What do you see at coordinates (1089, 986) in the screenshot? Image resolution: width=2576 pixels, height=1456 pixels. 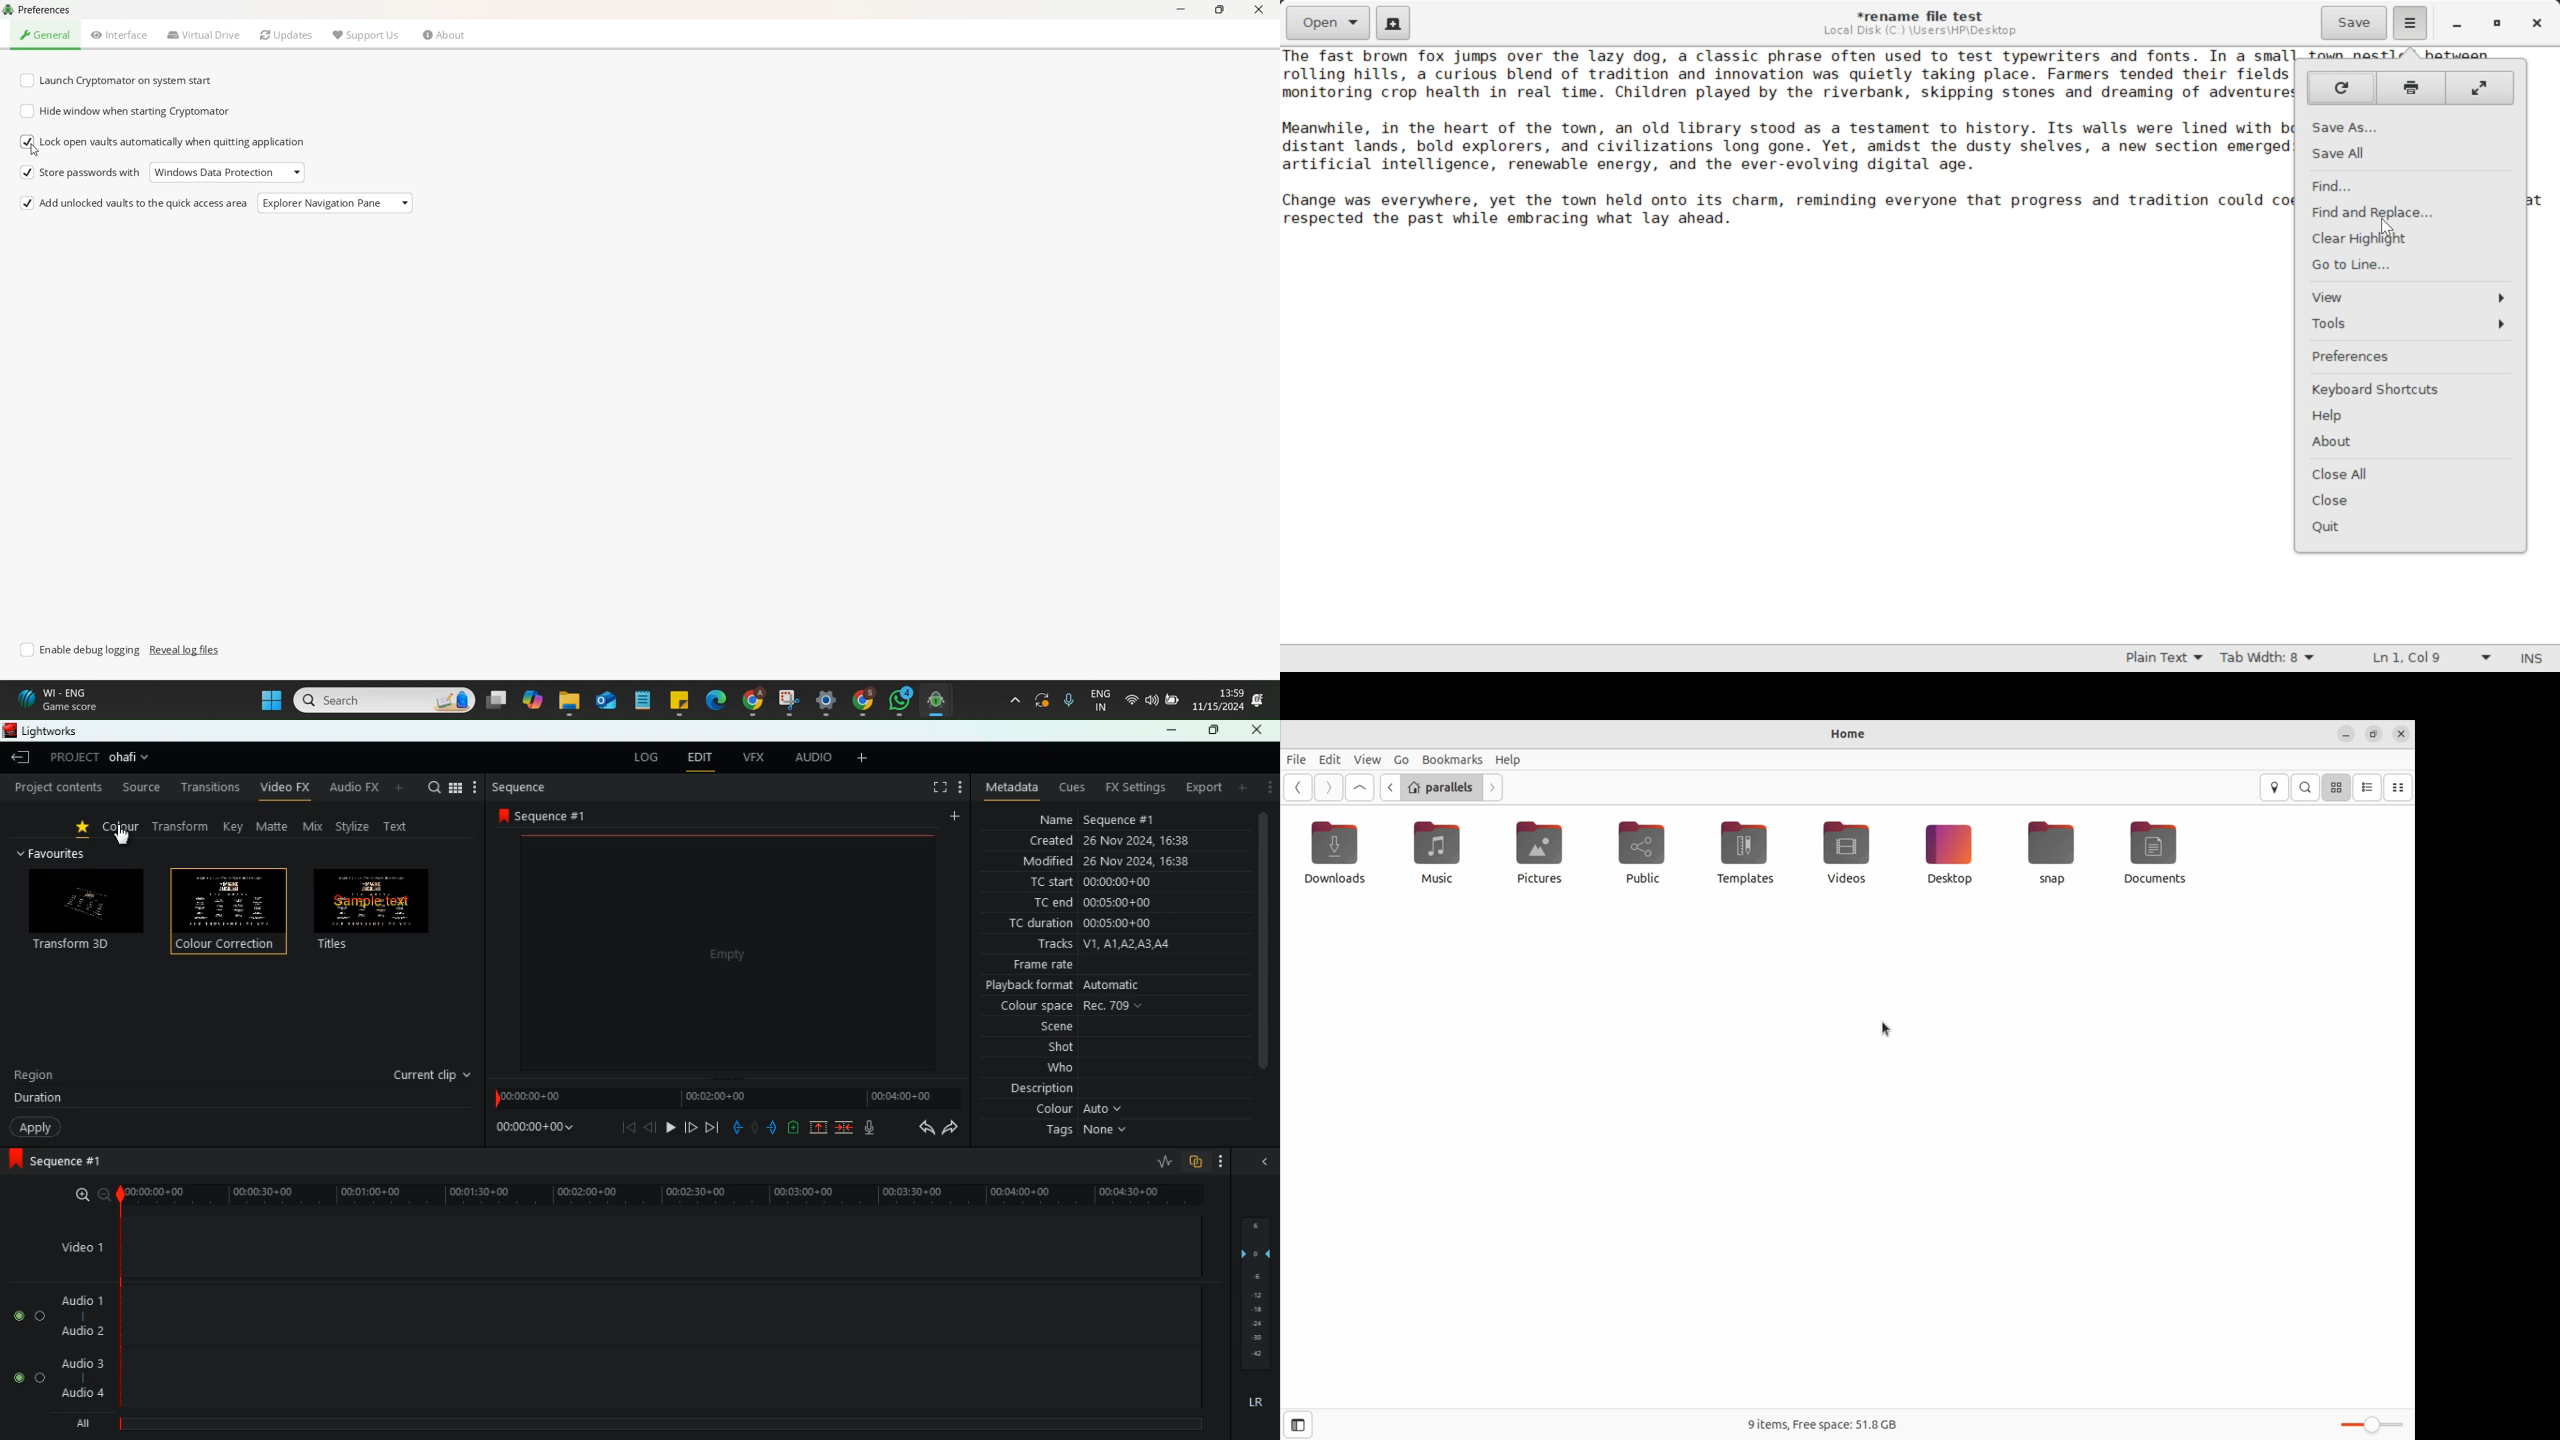 I see `playback format` at bounding box center [1089, 986].